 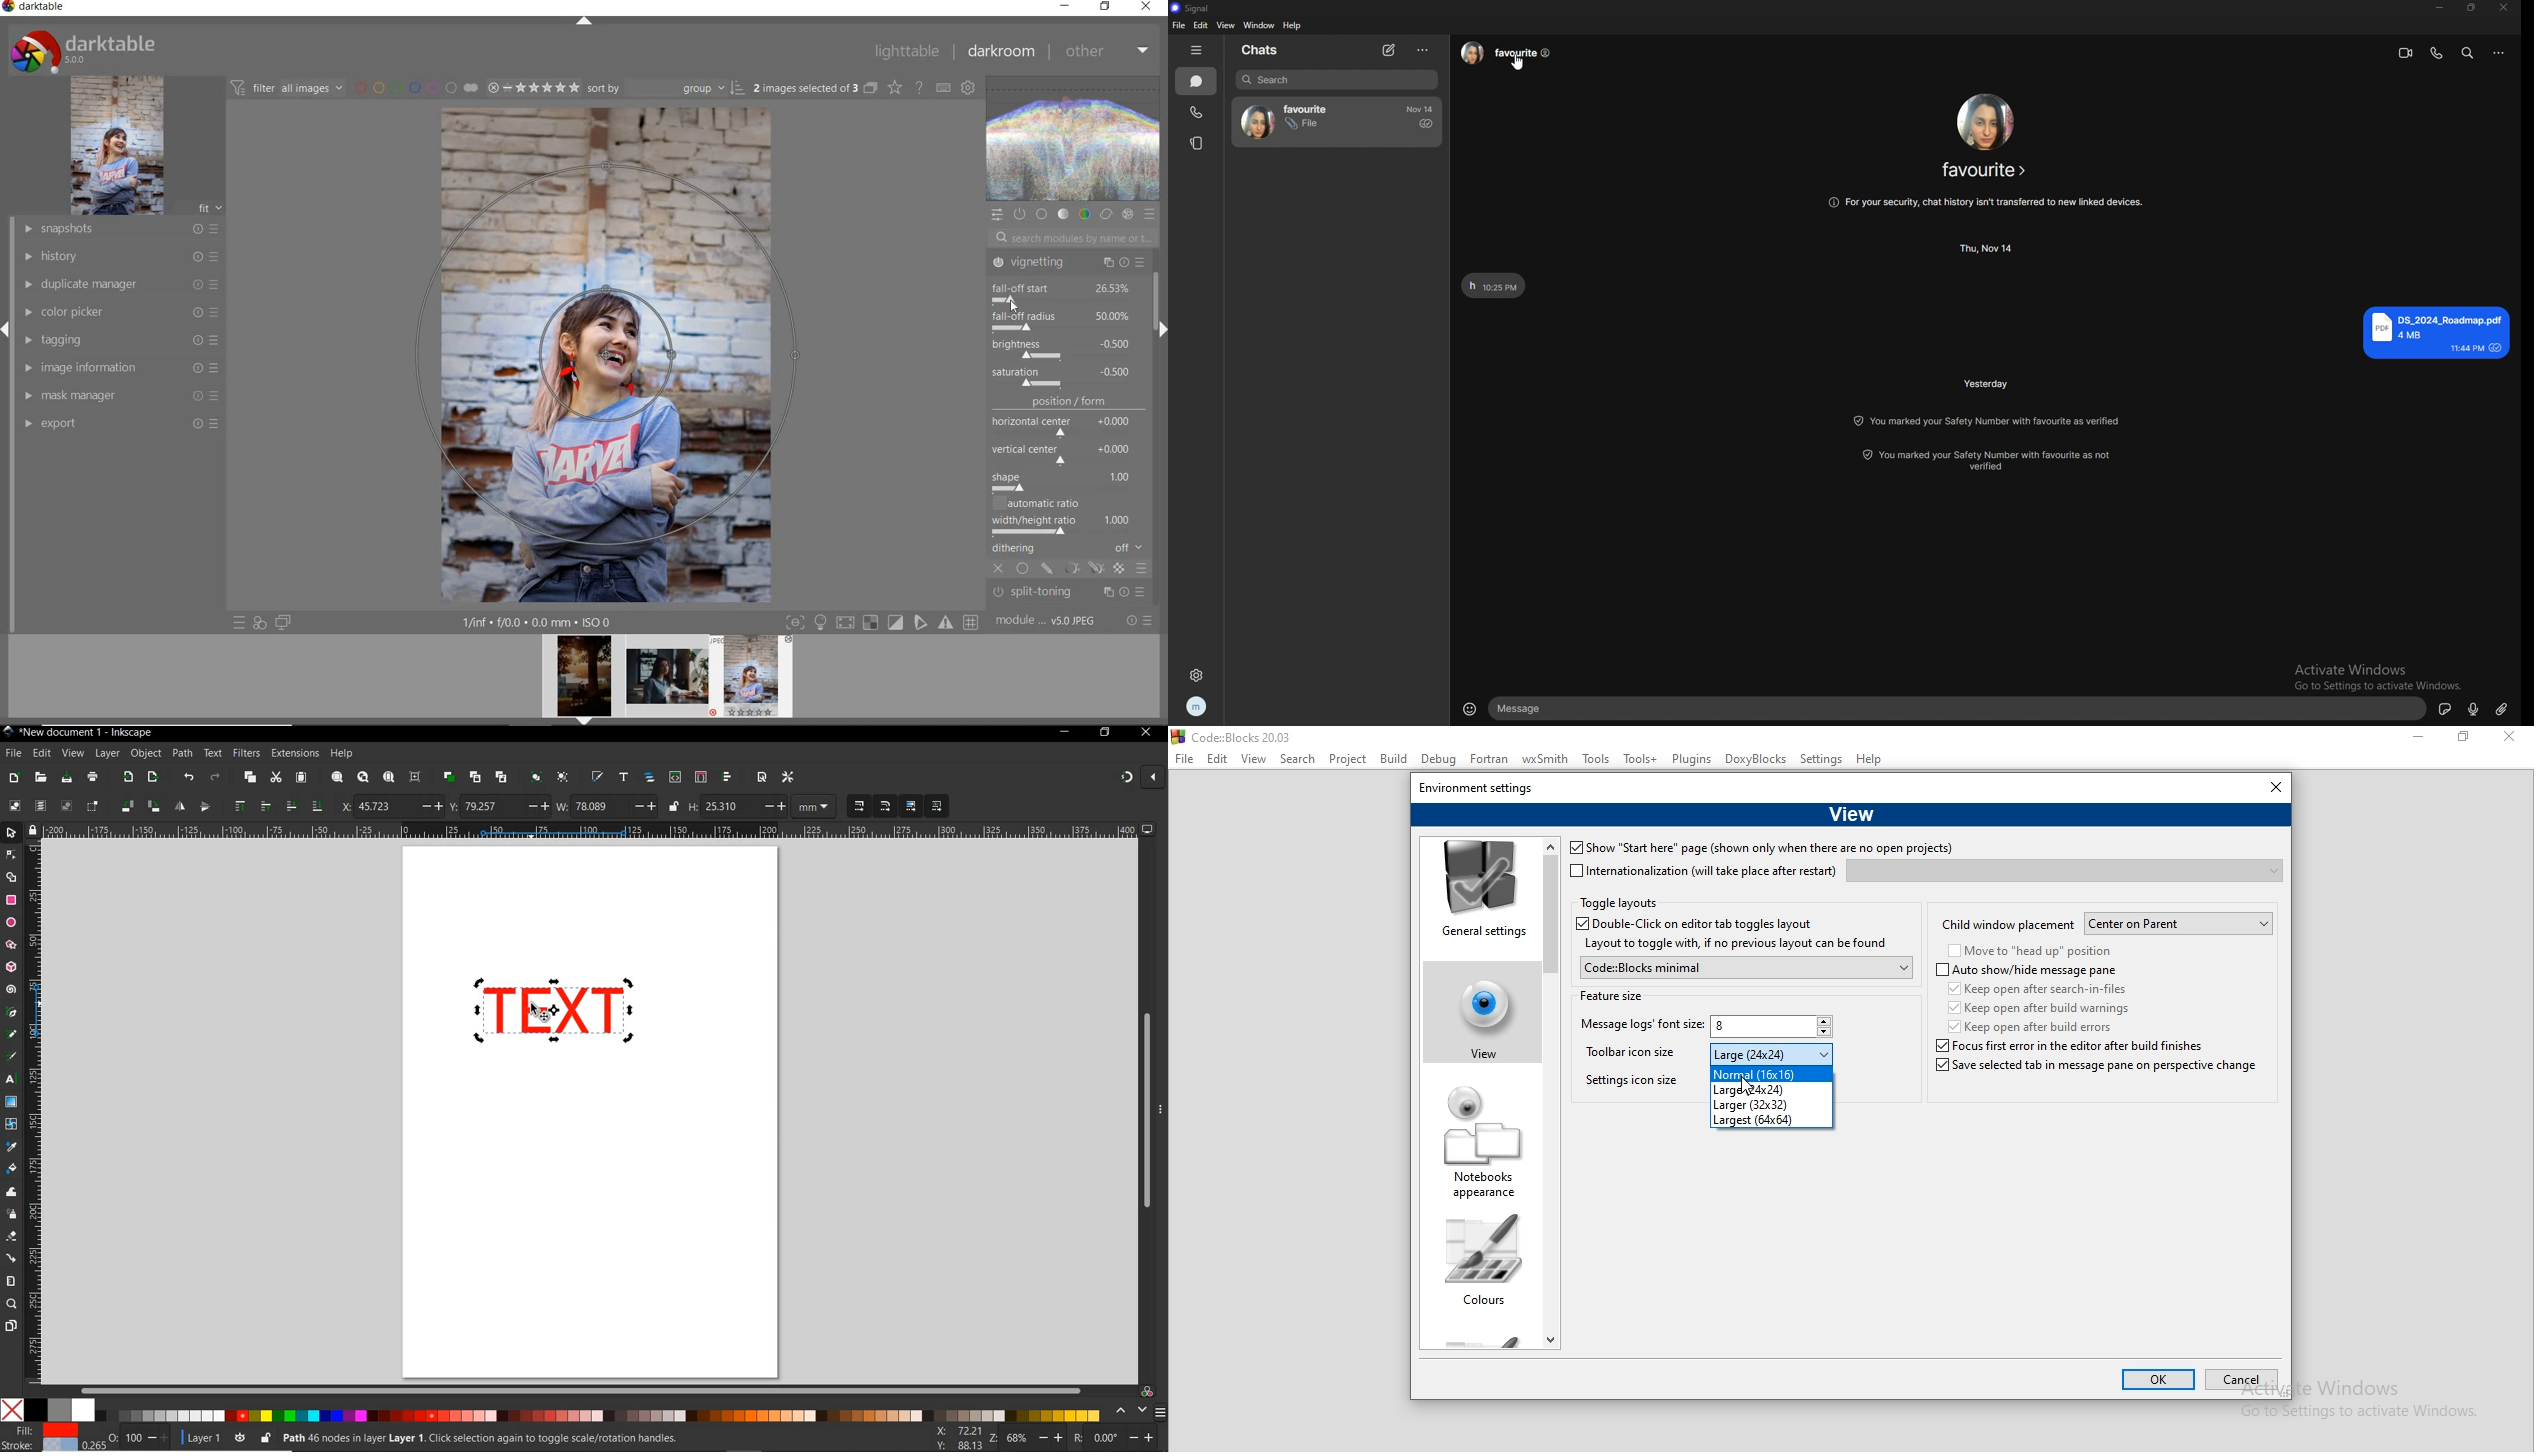 What do you see at coordinates (1200, 676) in the screenshot?
I see `settings` at bounding box center [1200, 676].